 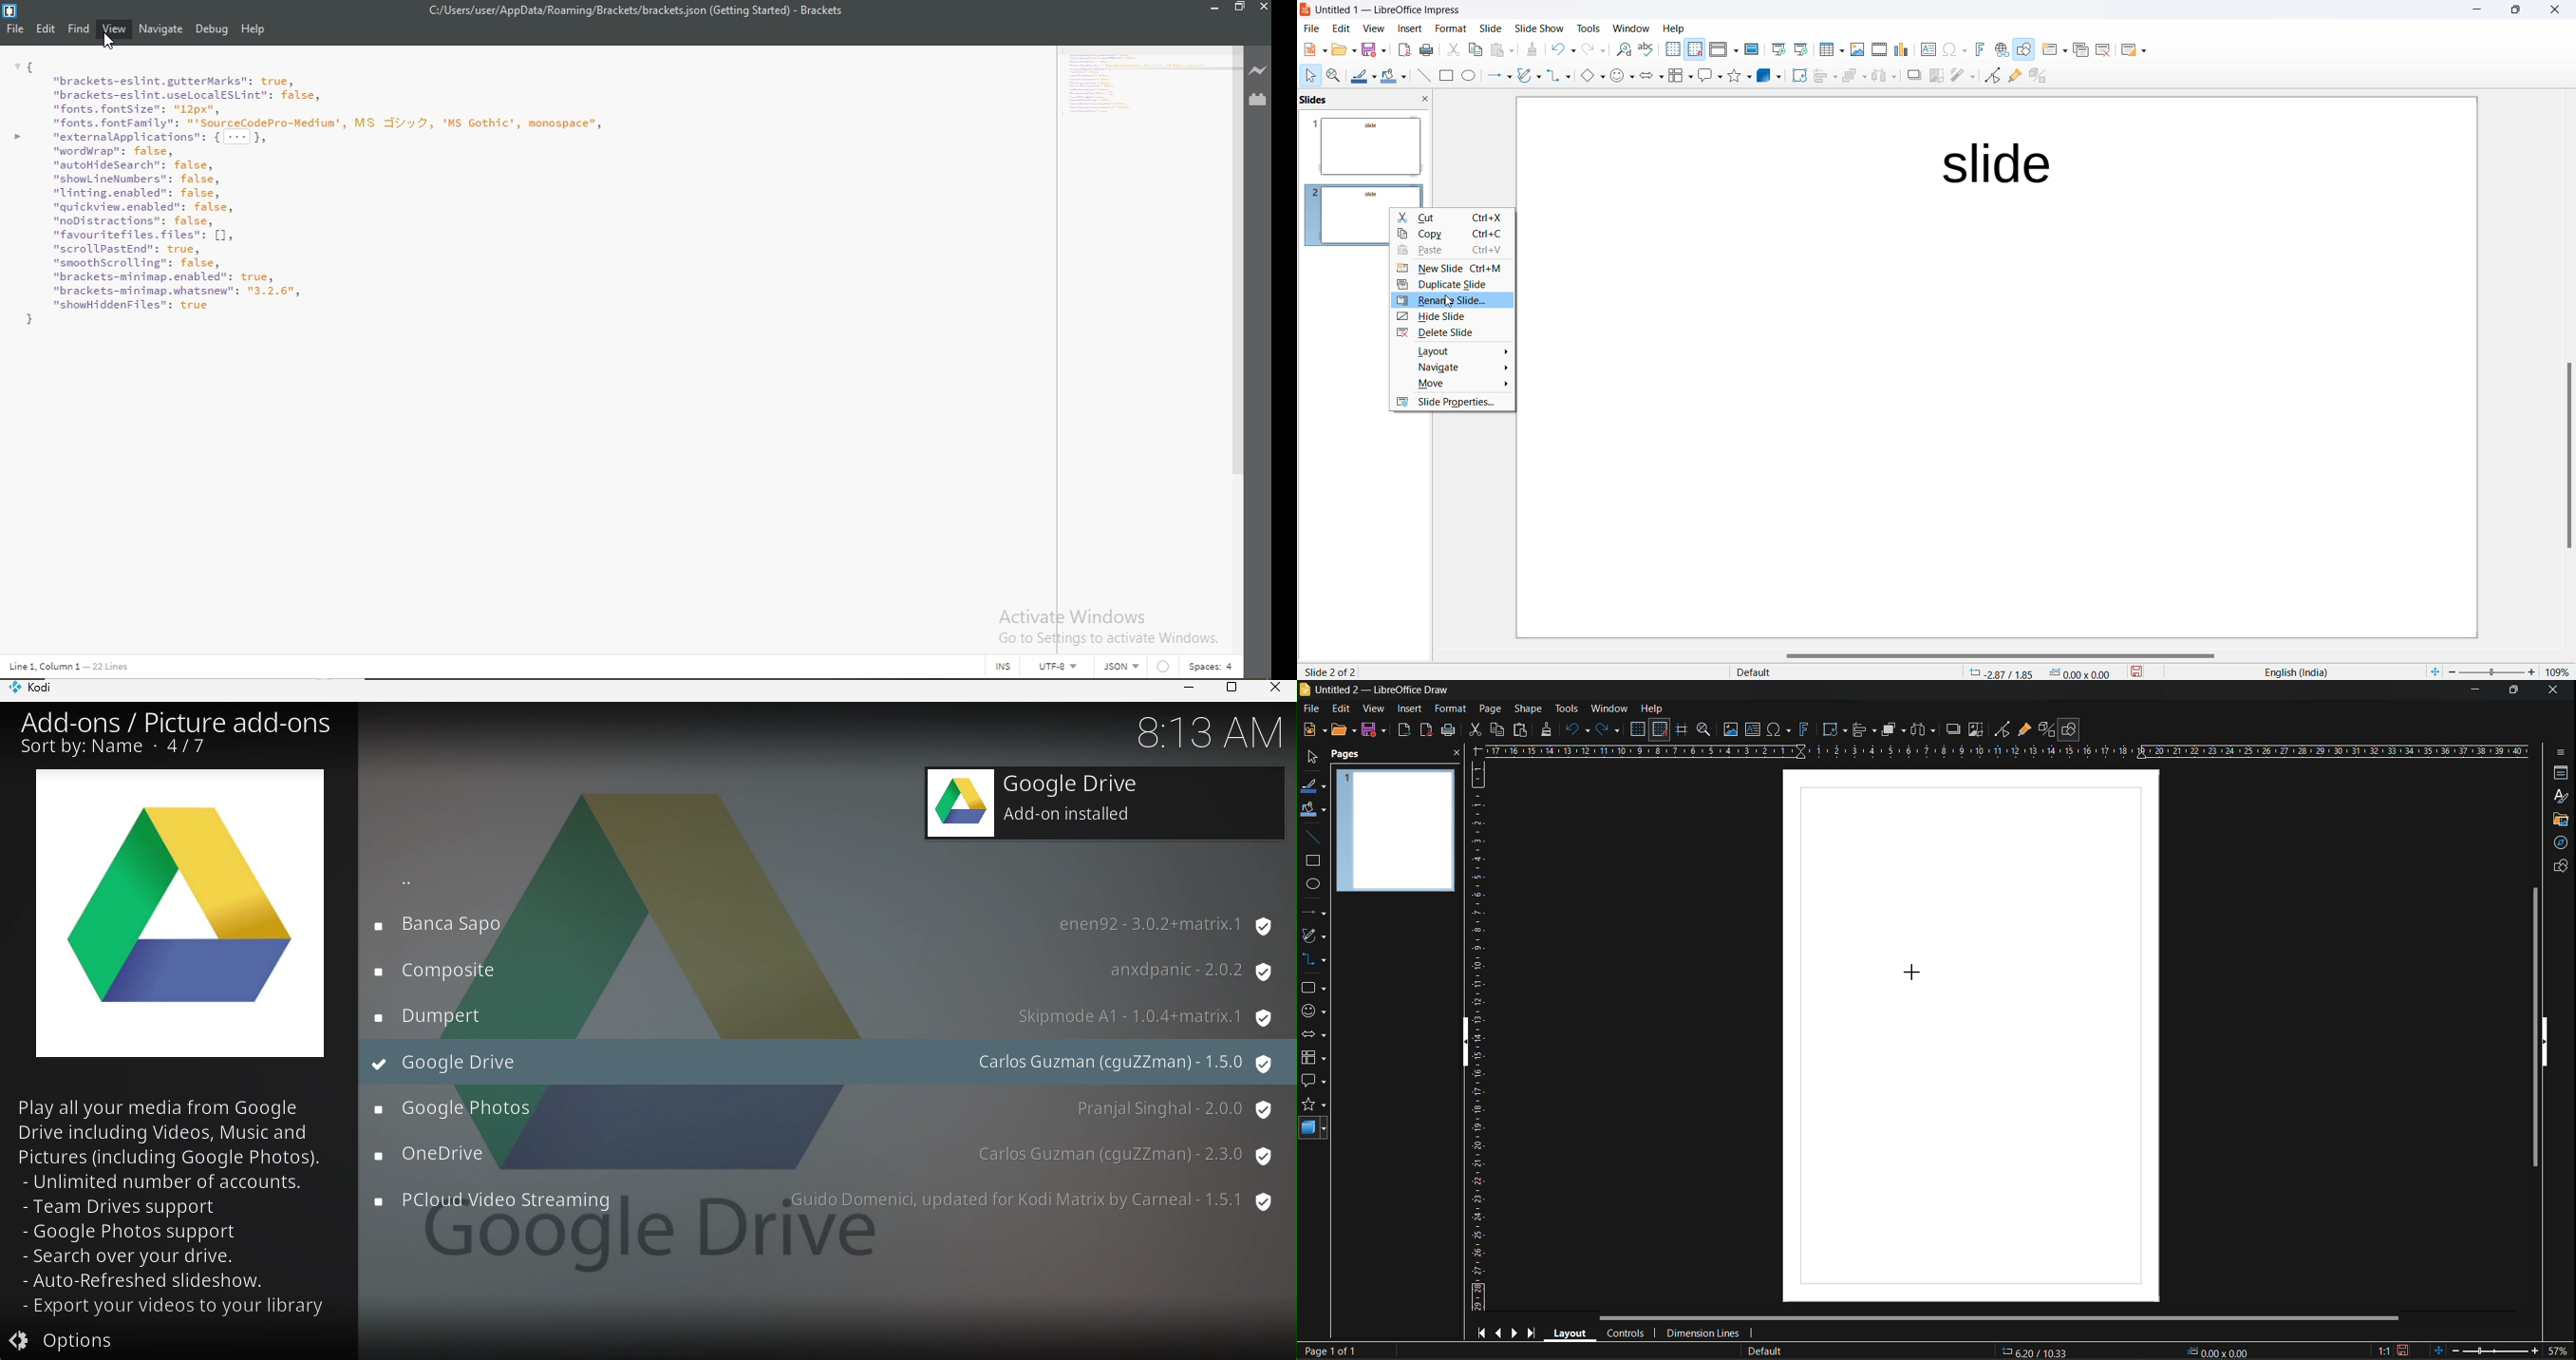 I want to click on page template, so click(x=2000, y=370).